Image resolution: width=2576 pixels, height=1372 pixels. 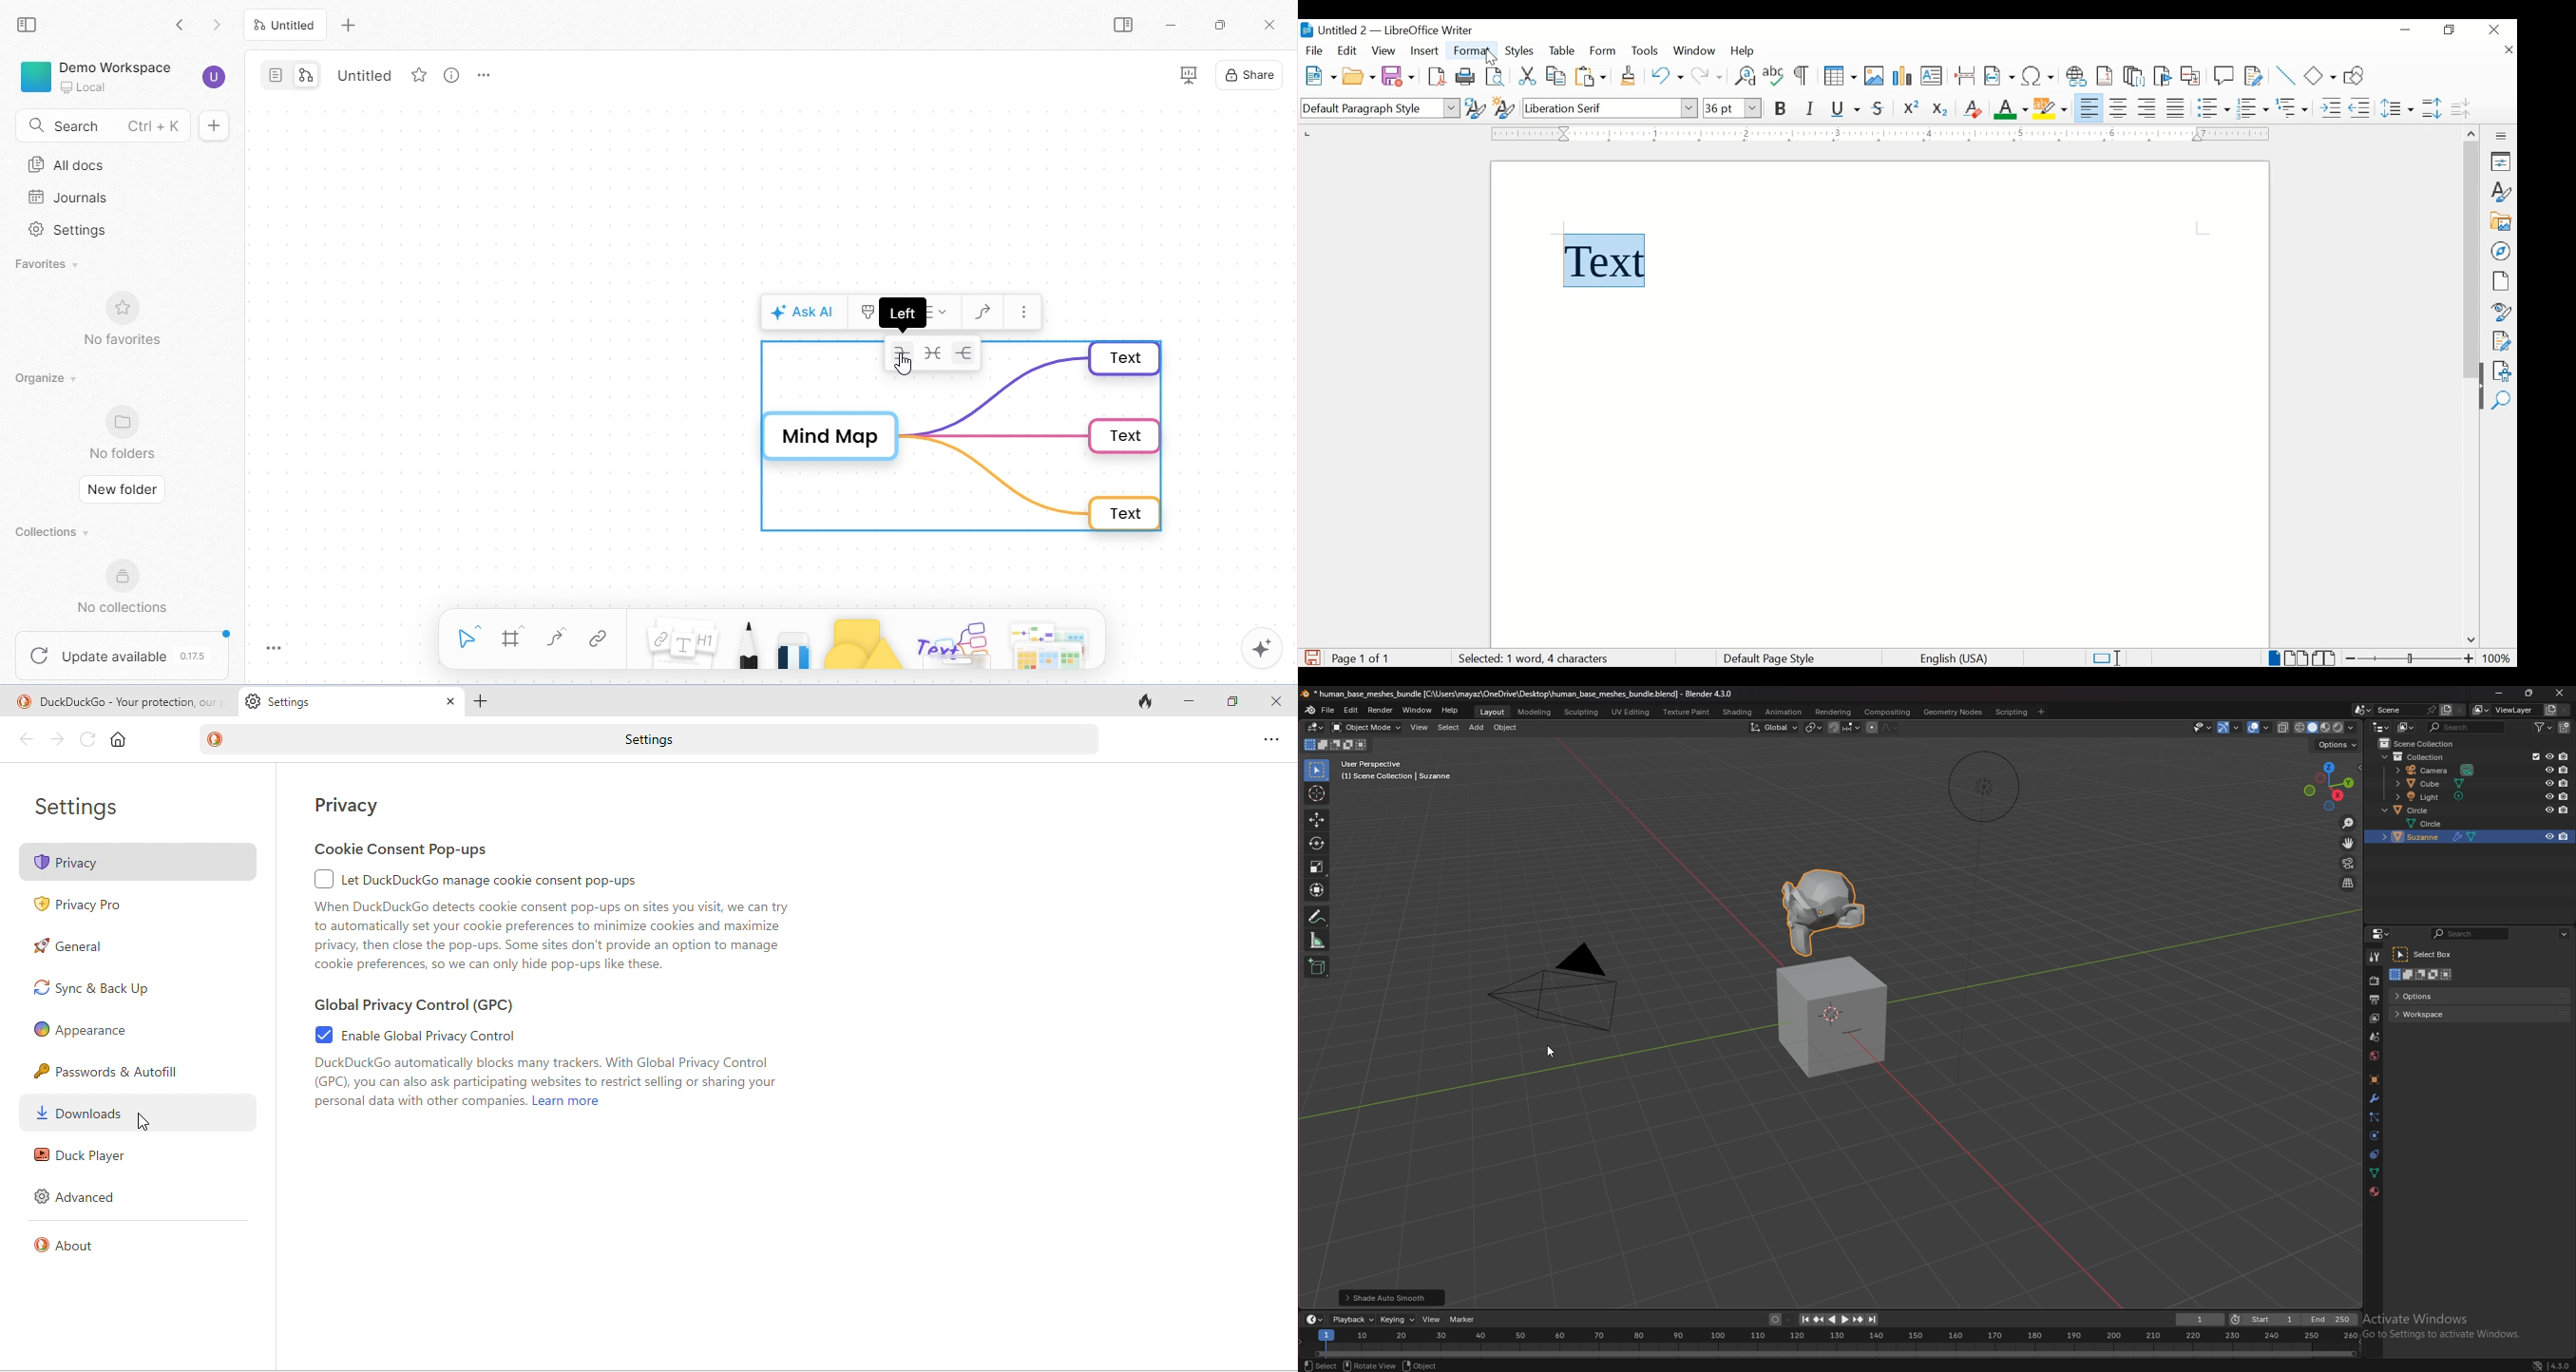 I want to click on form, so click(x=1604, y=51).